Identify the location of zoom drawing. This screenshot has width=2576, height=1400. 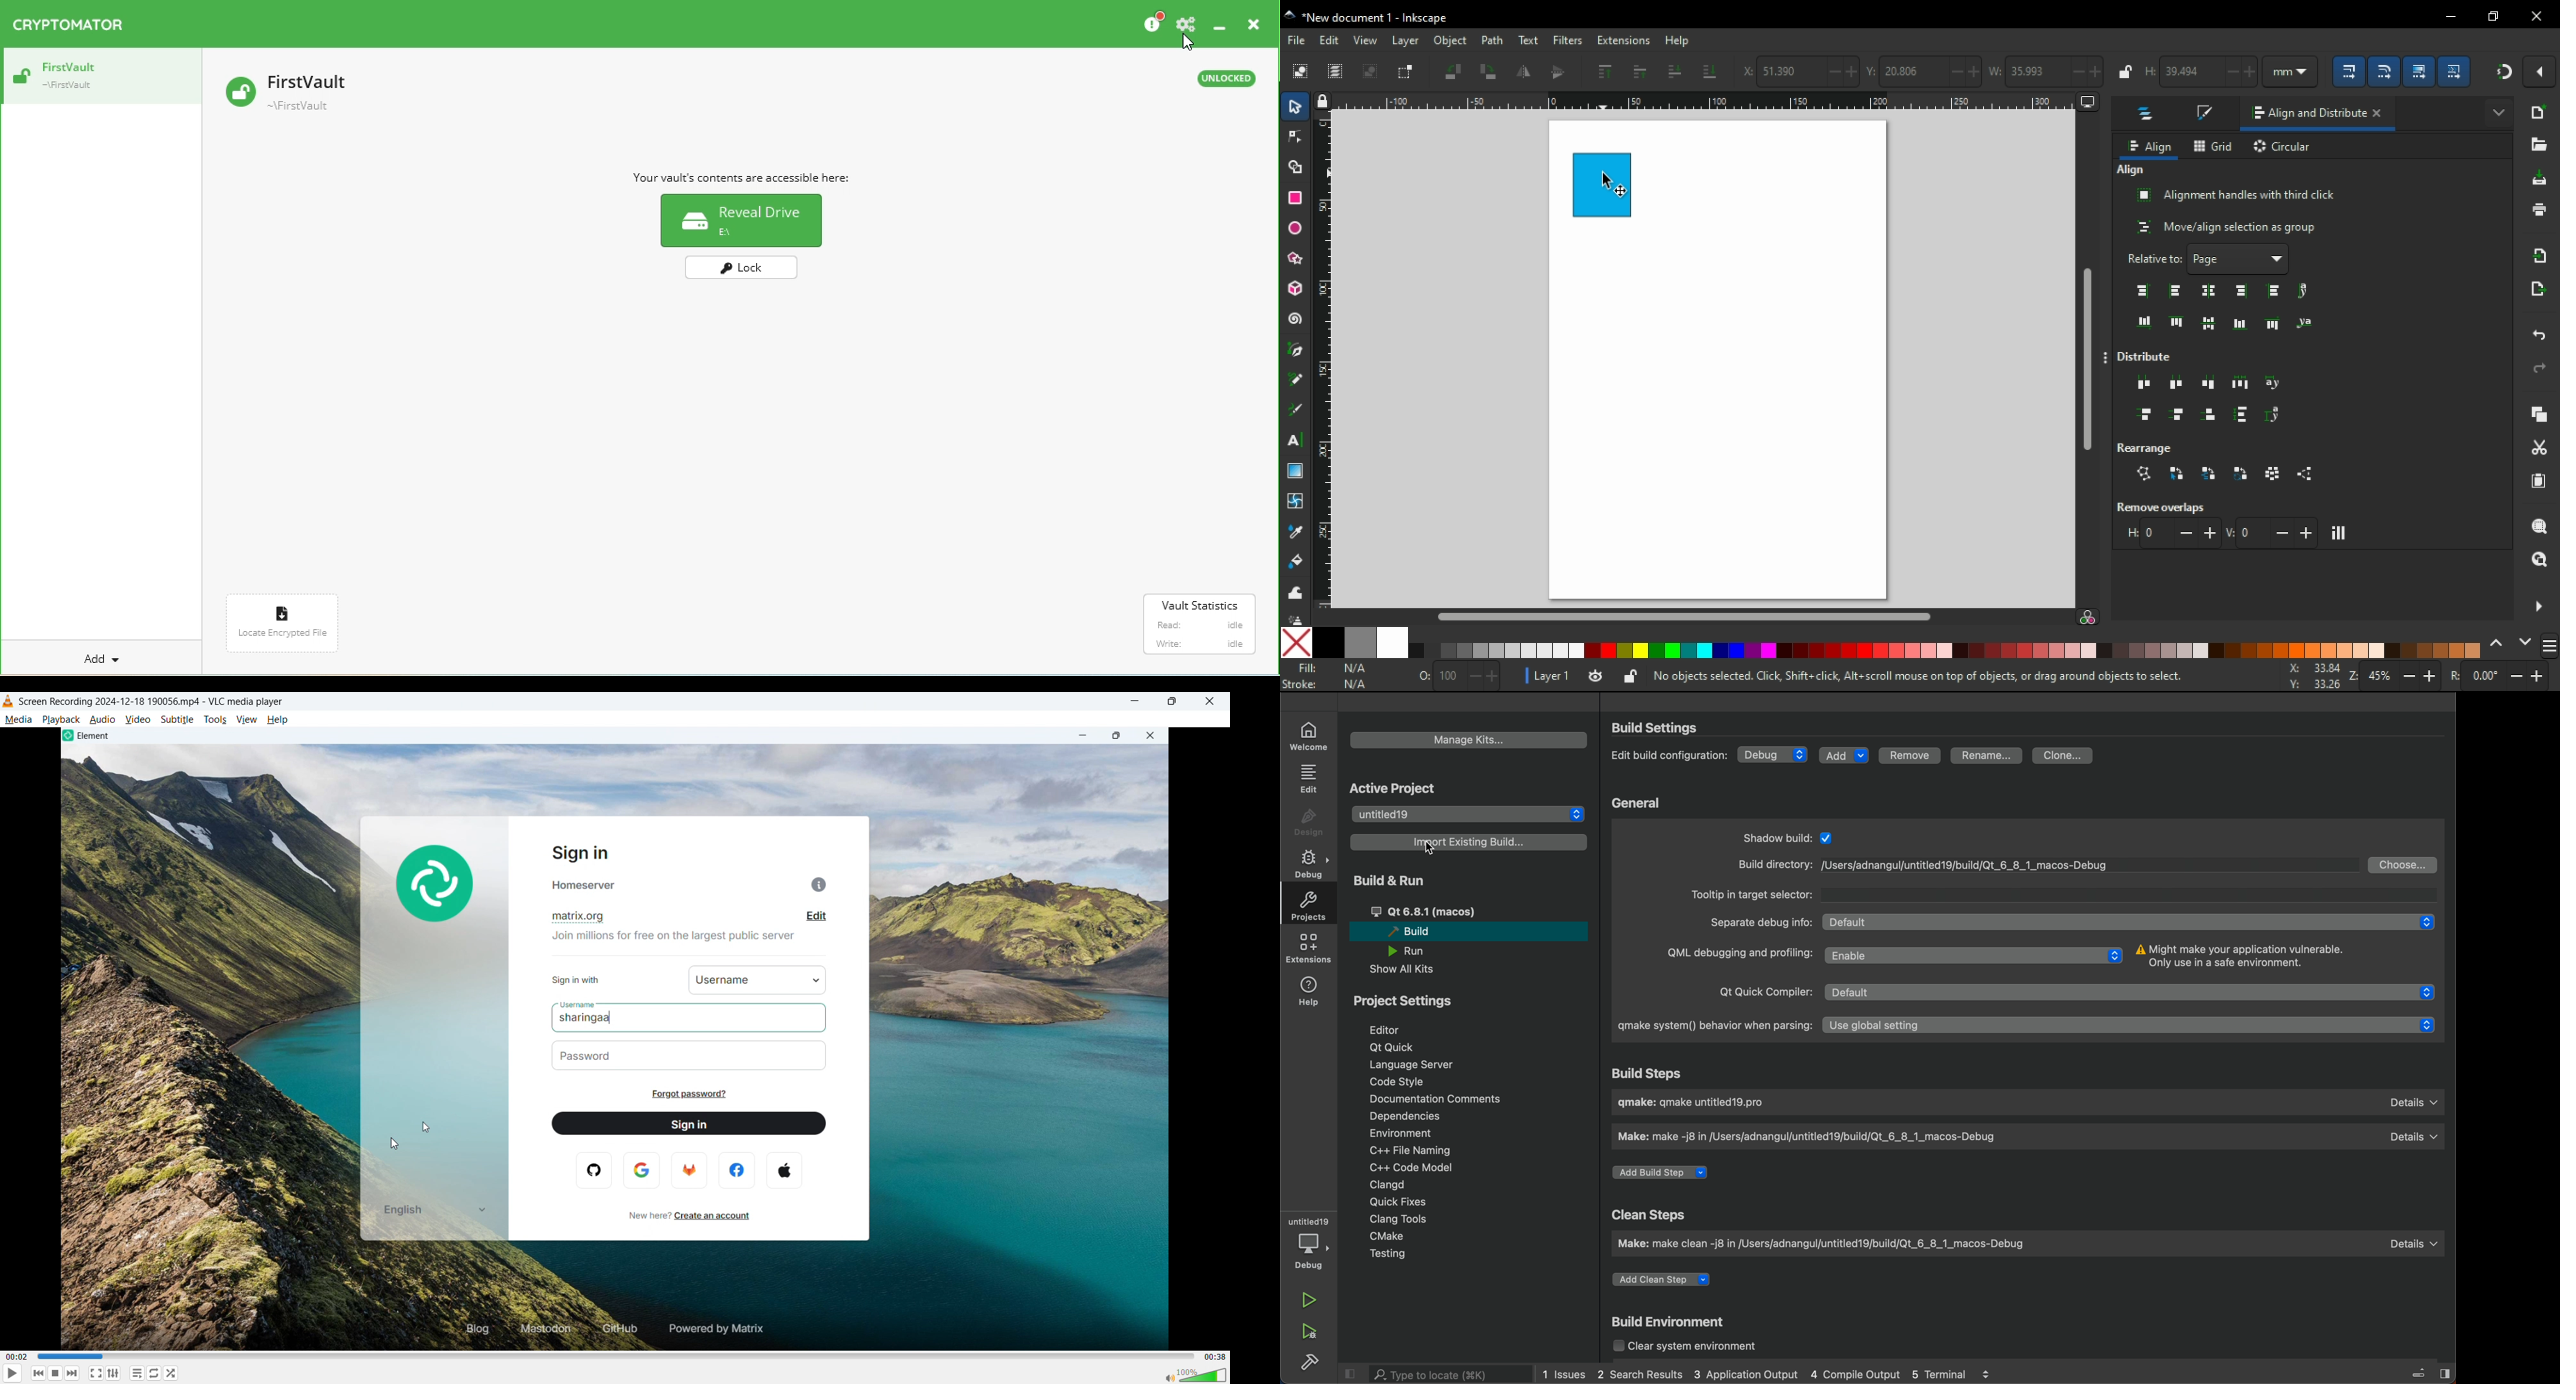
(2540, 559).